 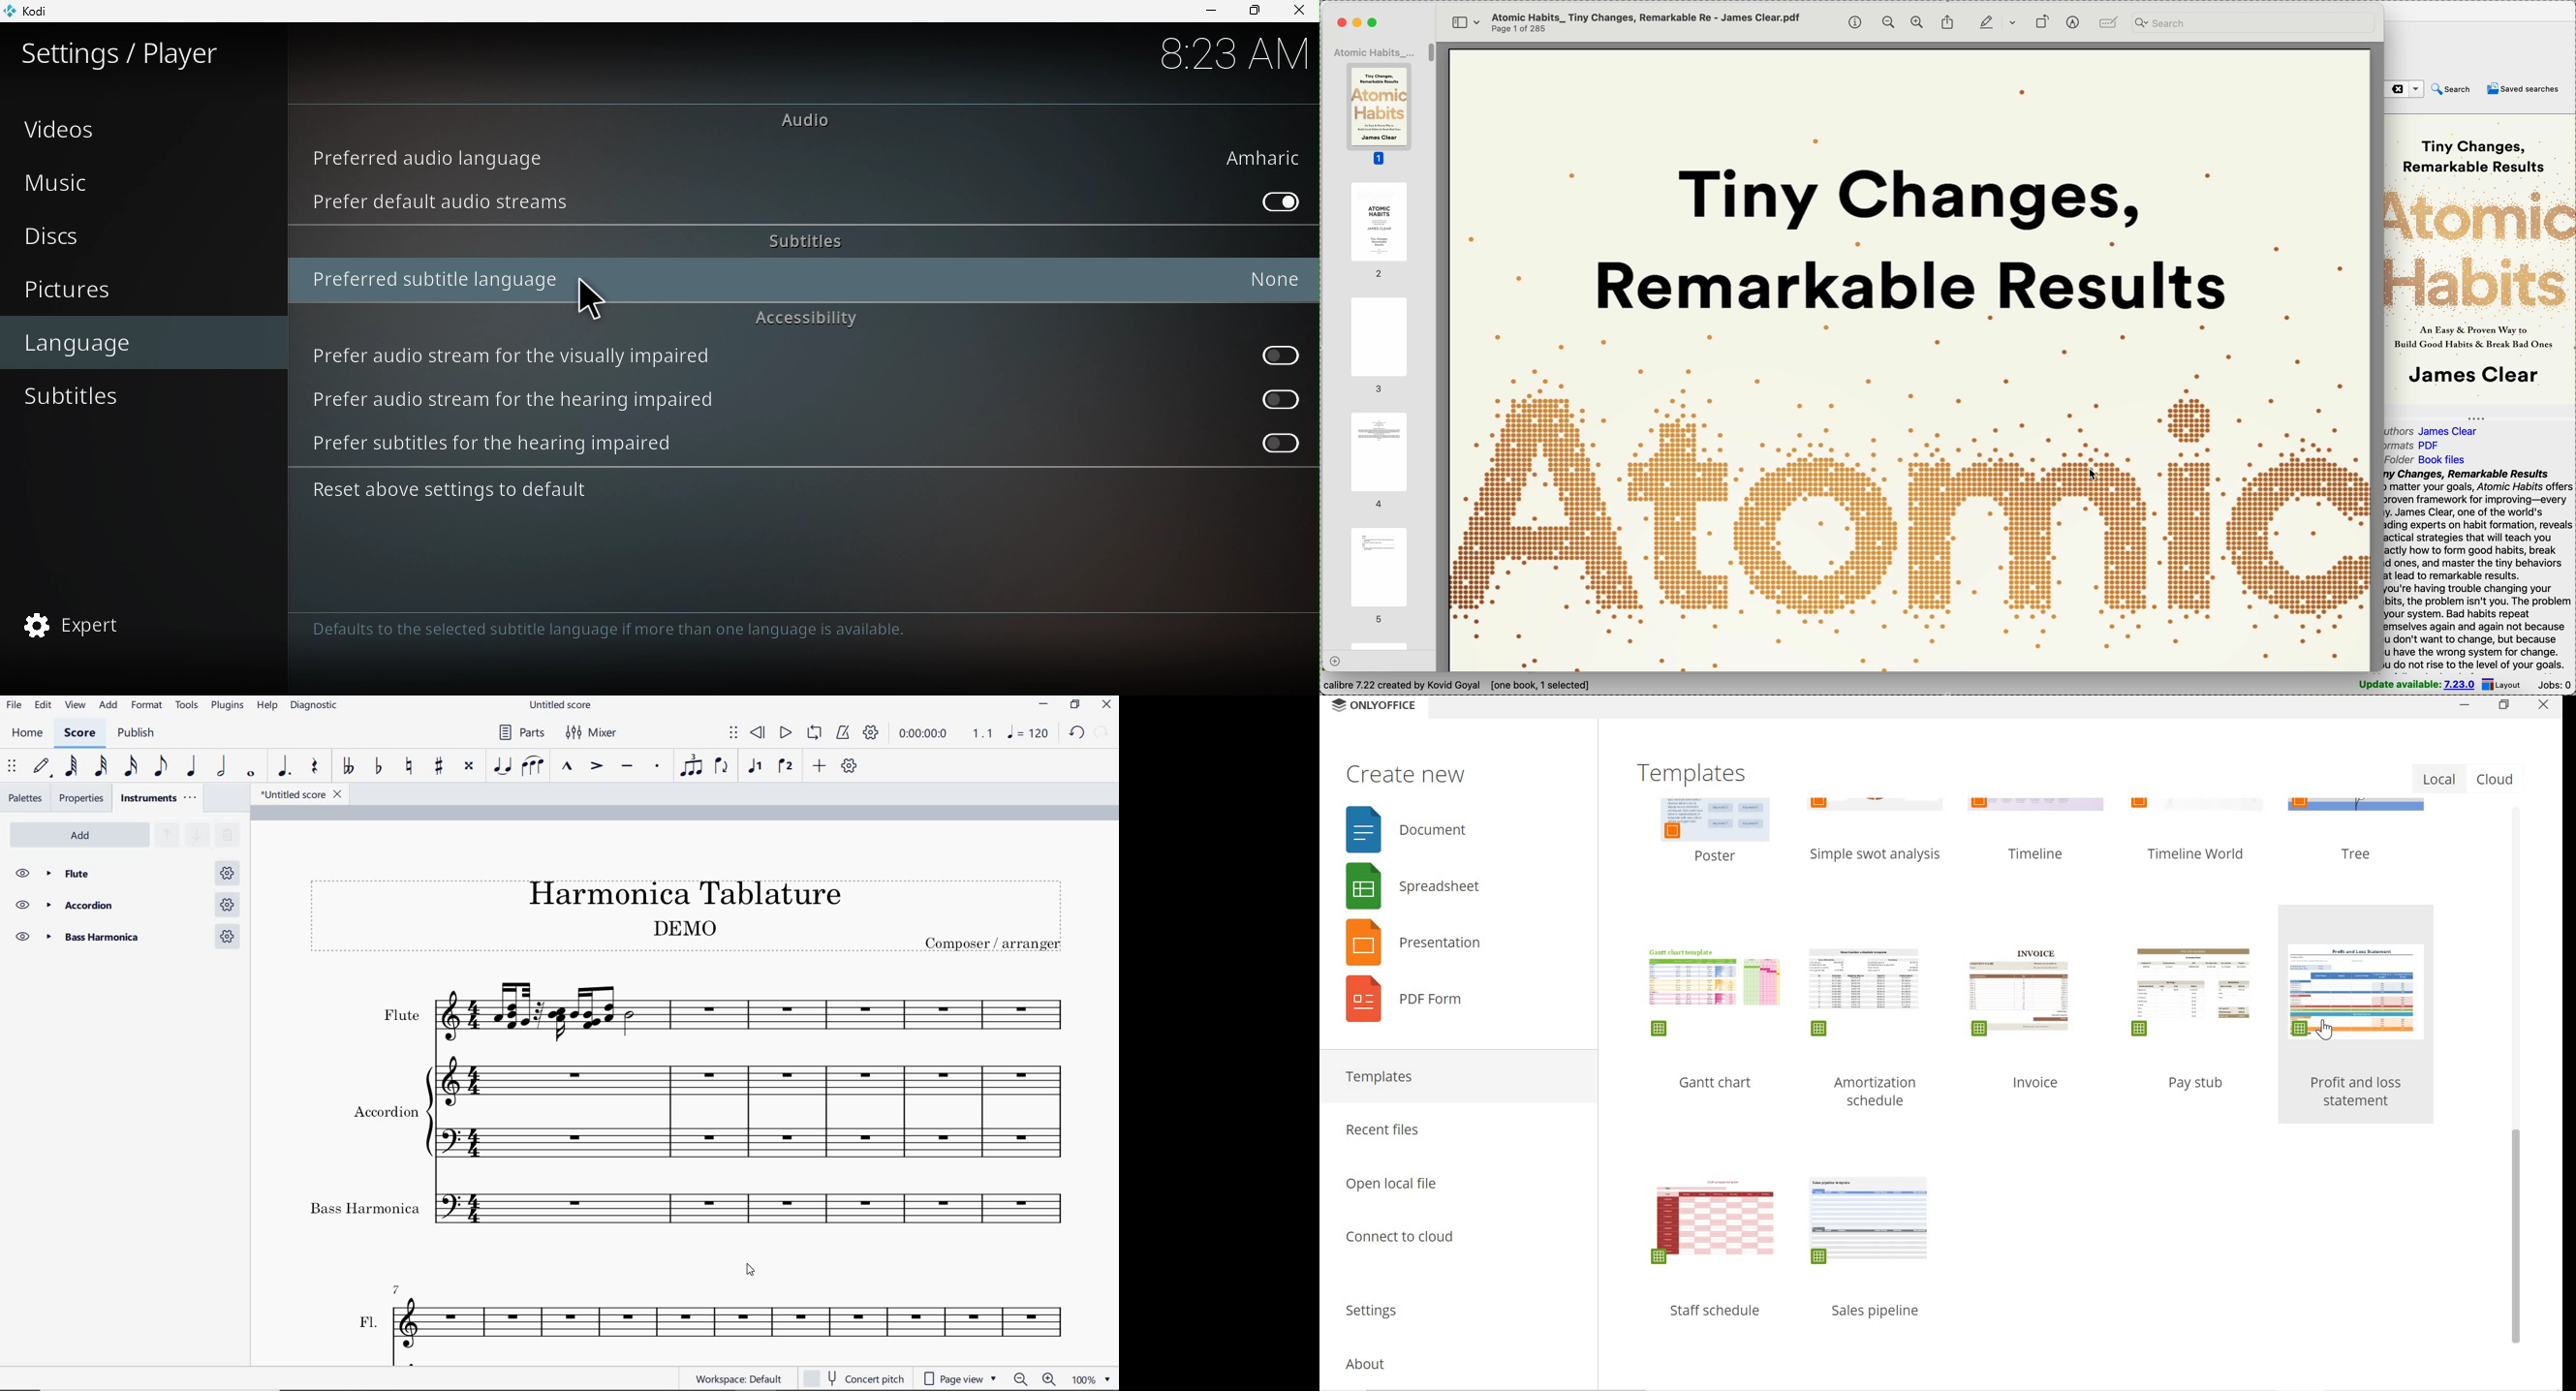 What do you see at coordinates (2073, 22) in the screenshot?
I see `draw` at bounding box center [2073, 22].